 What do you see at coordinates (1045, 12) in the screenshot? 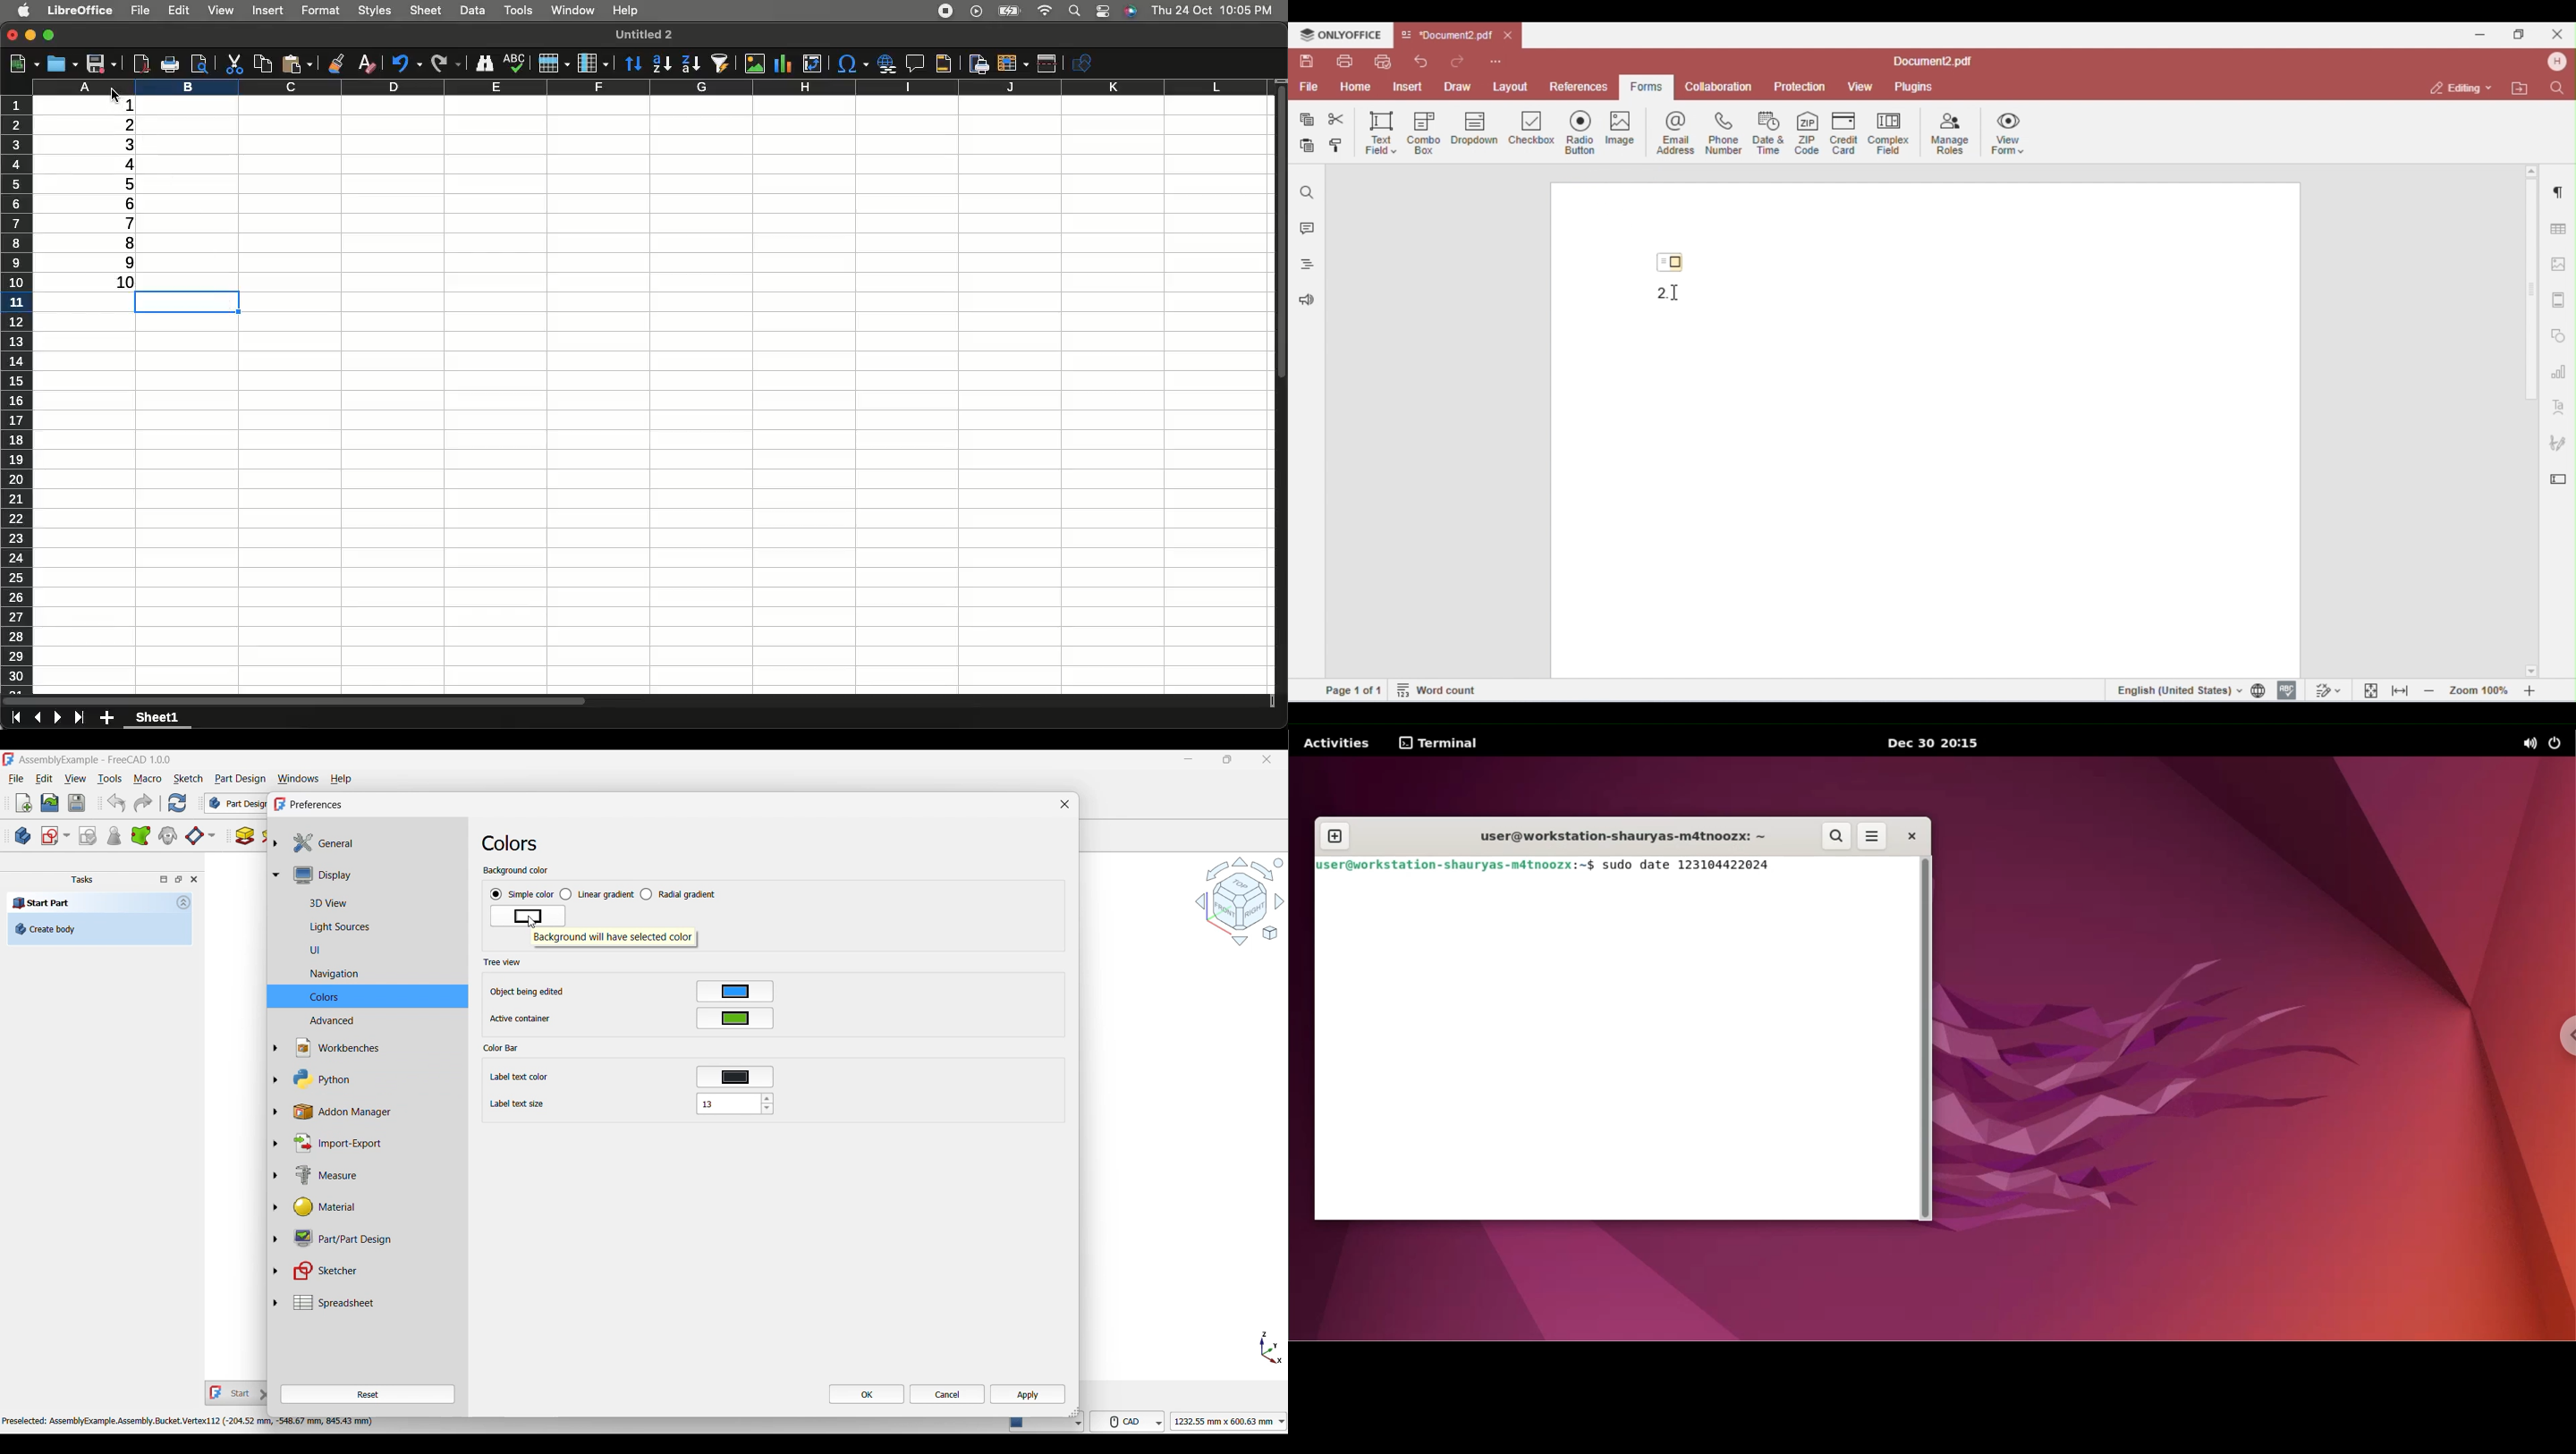
I see `Internet` at bounding box center [1045, 12].